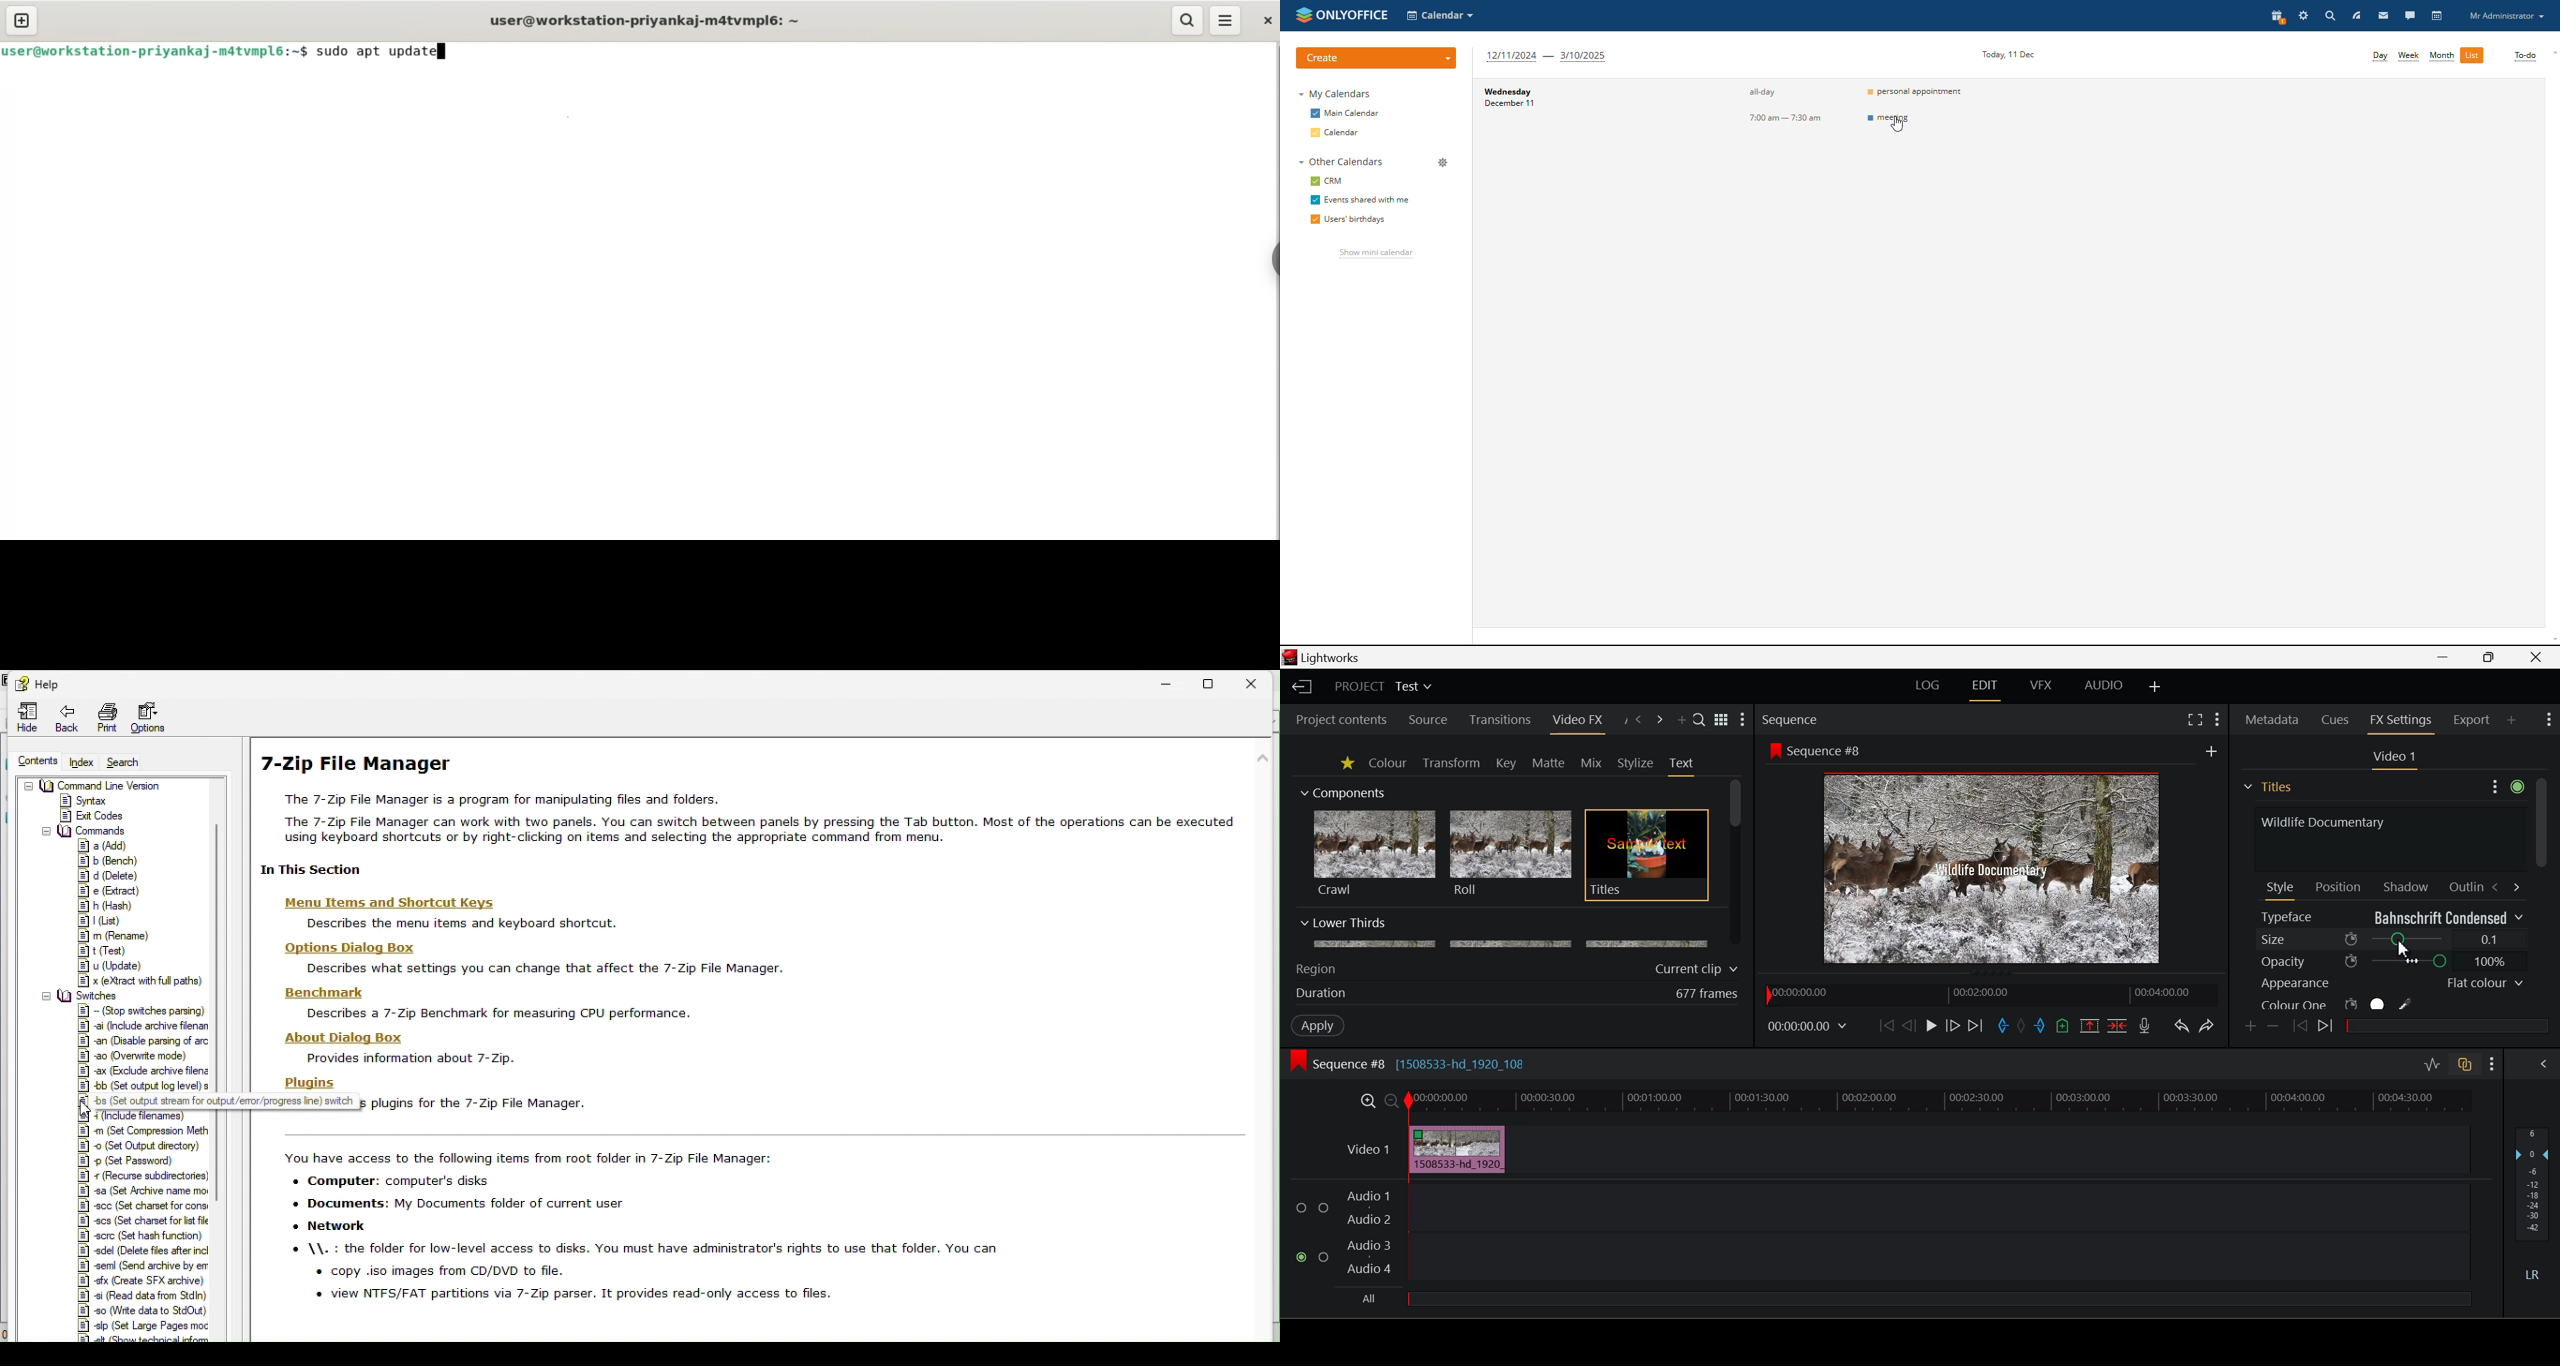  Describe the element at coordinates (1367, 1198) in the screenshot. I see `Audio 1` at that location.